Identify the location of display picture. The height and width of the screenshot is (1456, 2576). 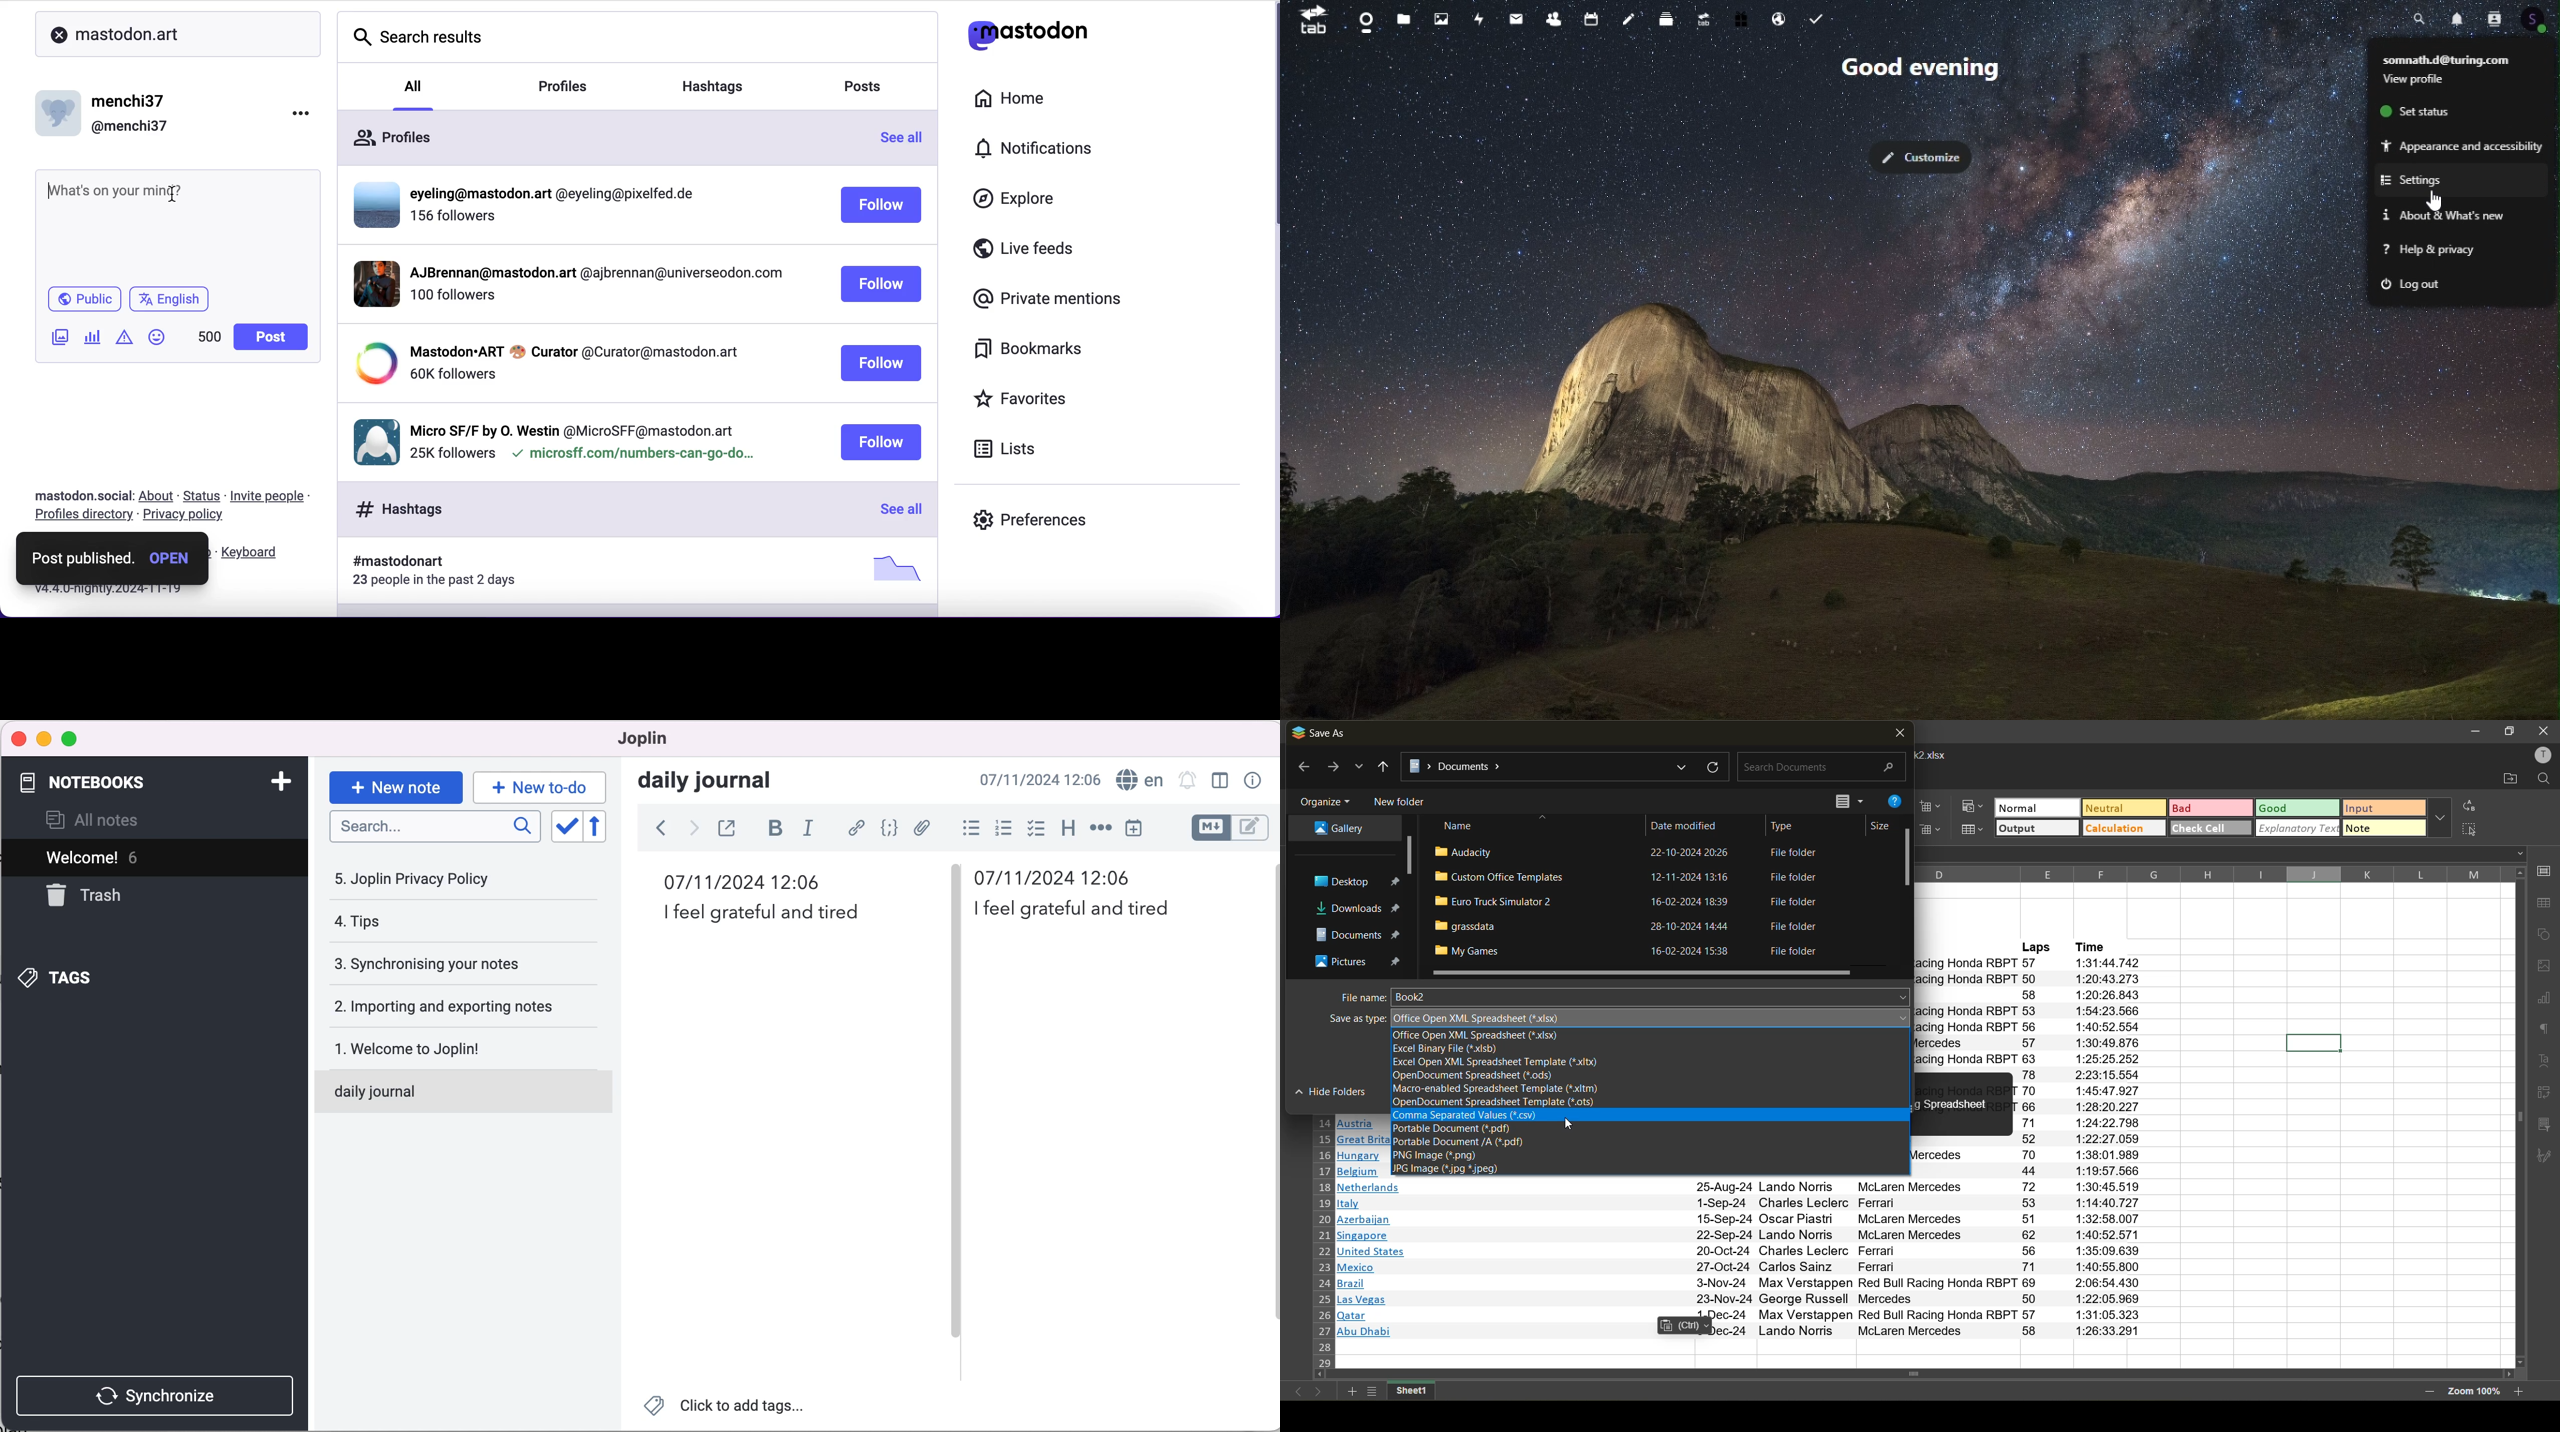
(372, 364).